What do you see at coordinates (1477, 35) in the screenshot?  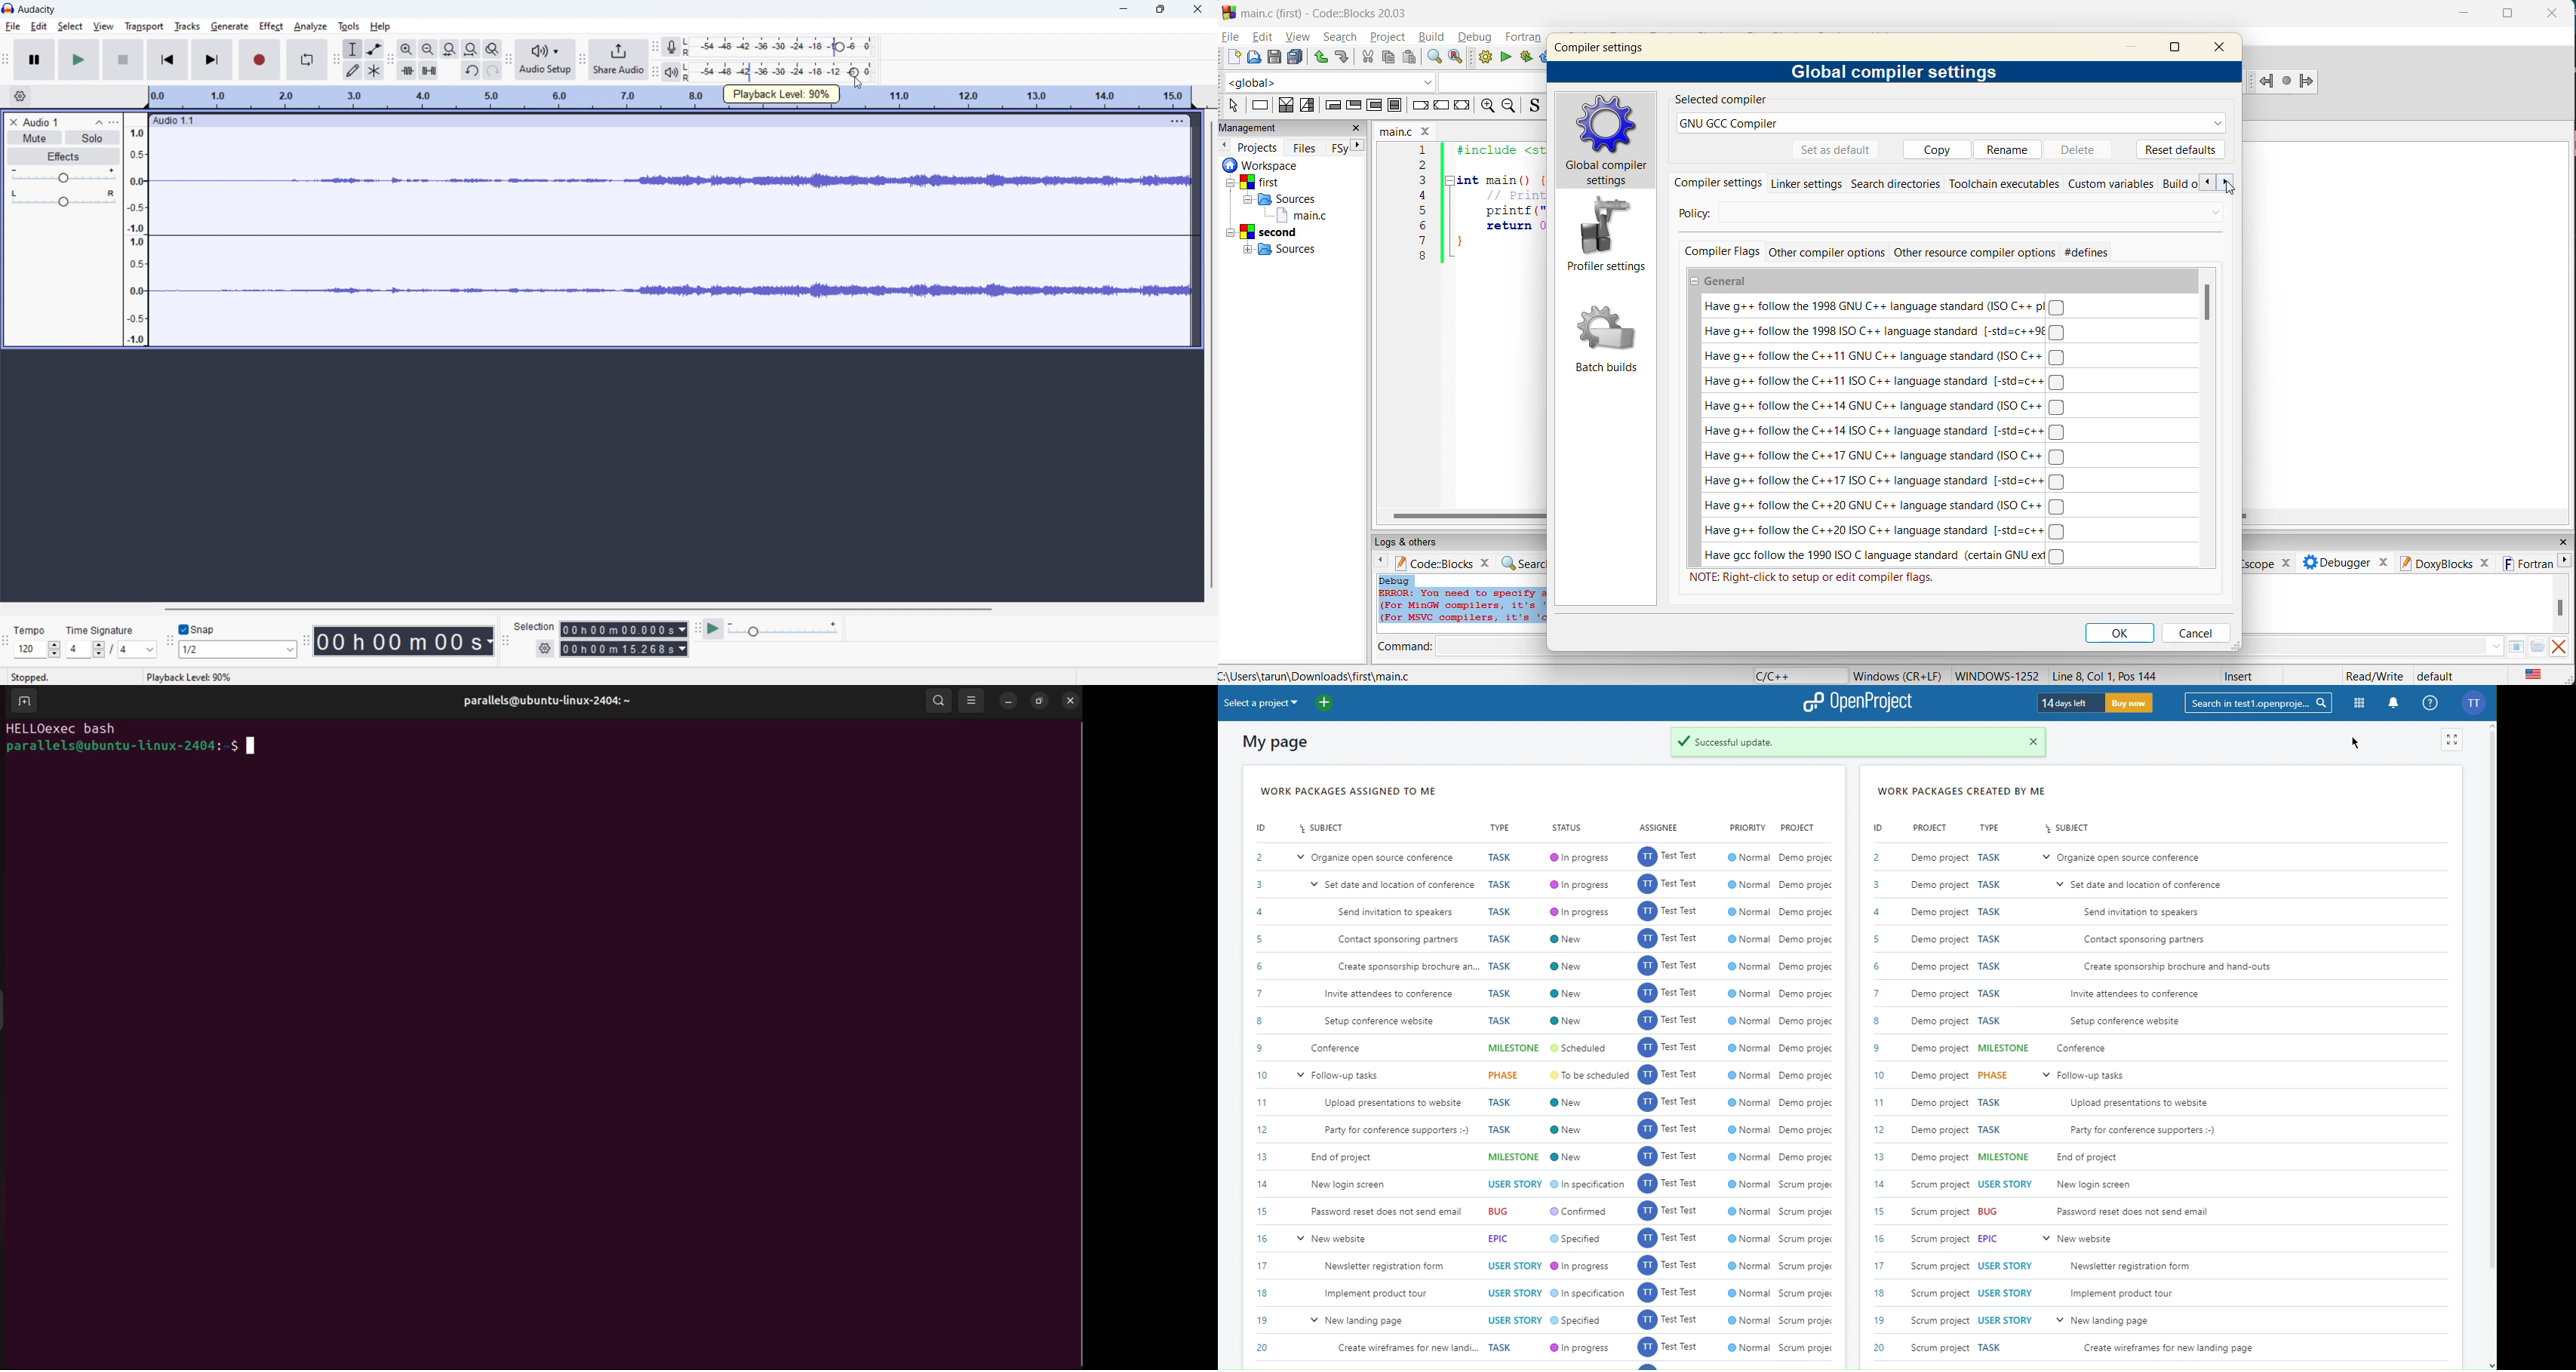 I see `debug` at bounding box center [1477, 35].